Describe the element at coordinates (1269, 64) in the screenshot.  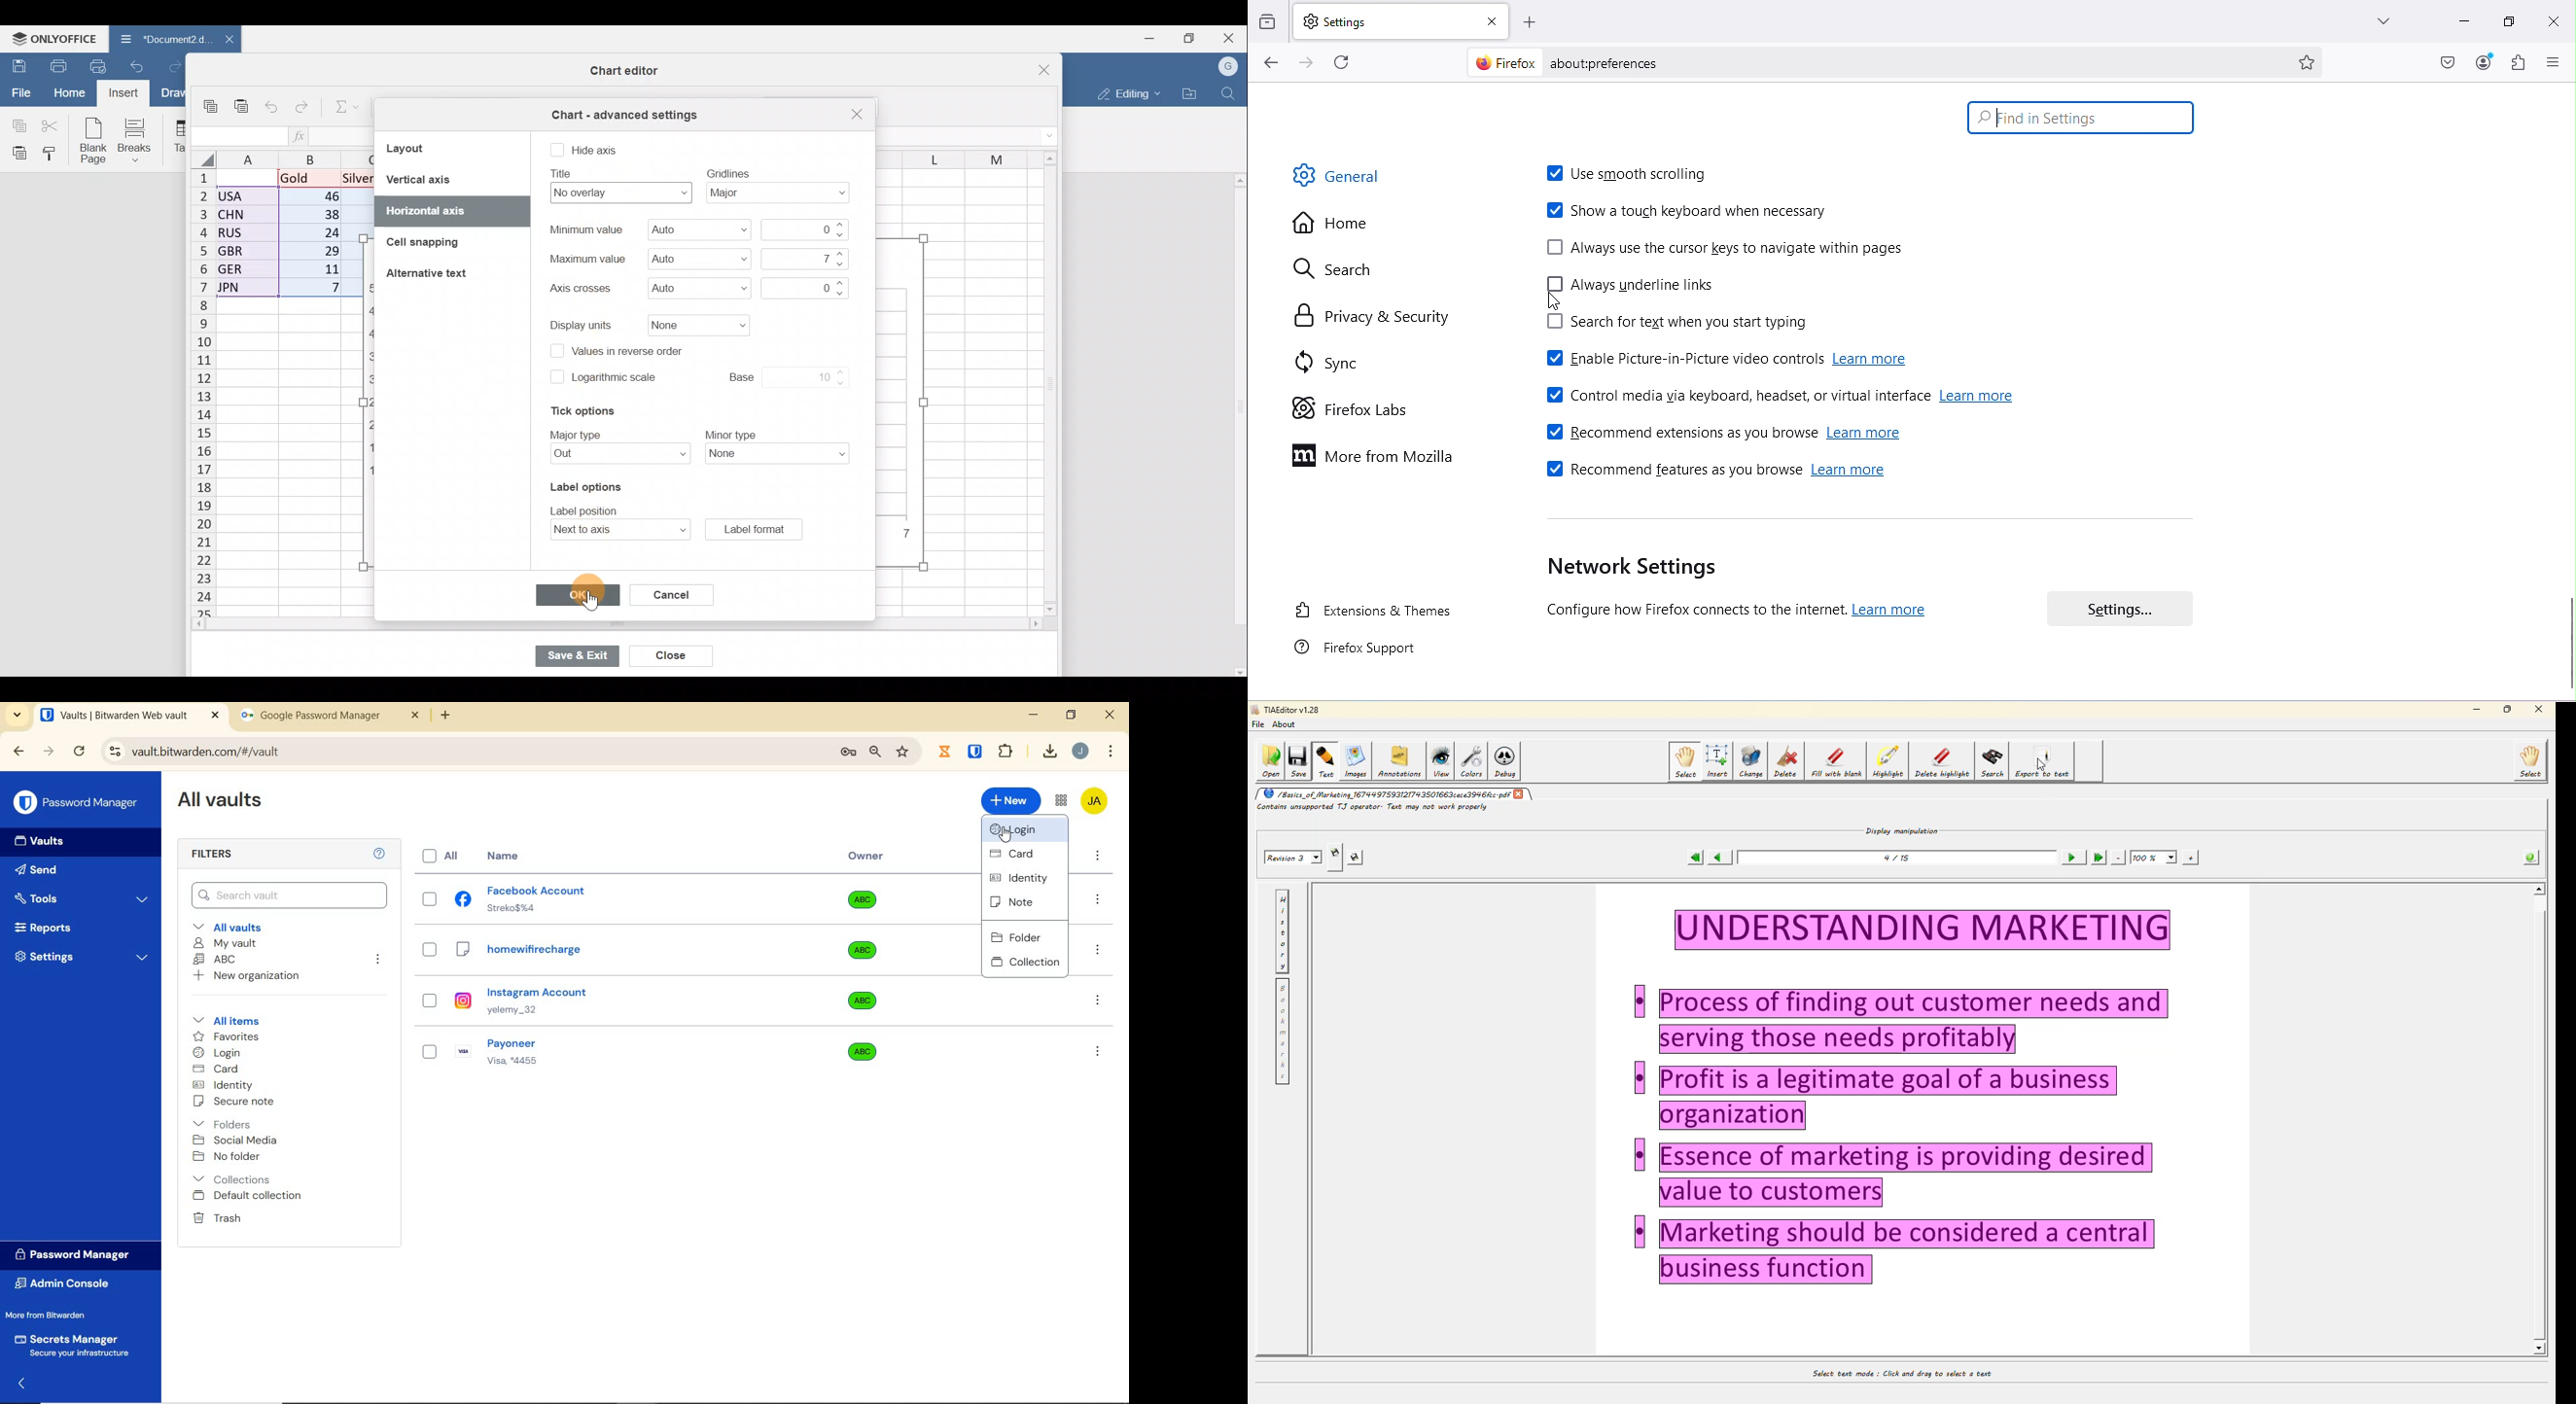
I see `Go back one page` at that location.